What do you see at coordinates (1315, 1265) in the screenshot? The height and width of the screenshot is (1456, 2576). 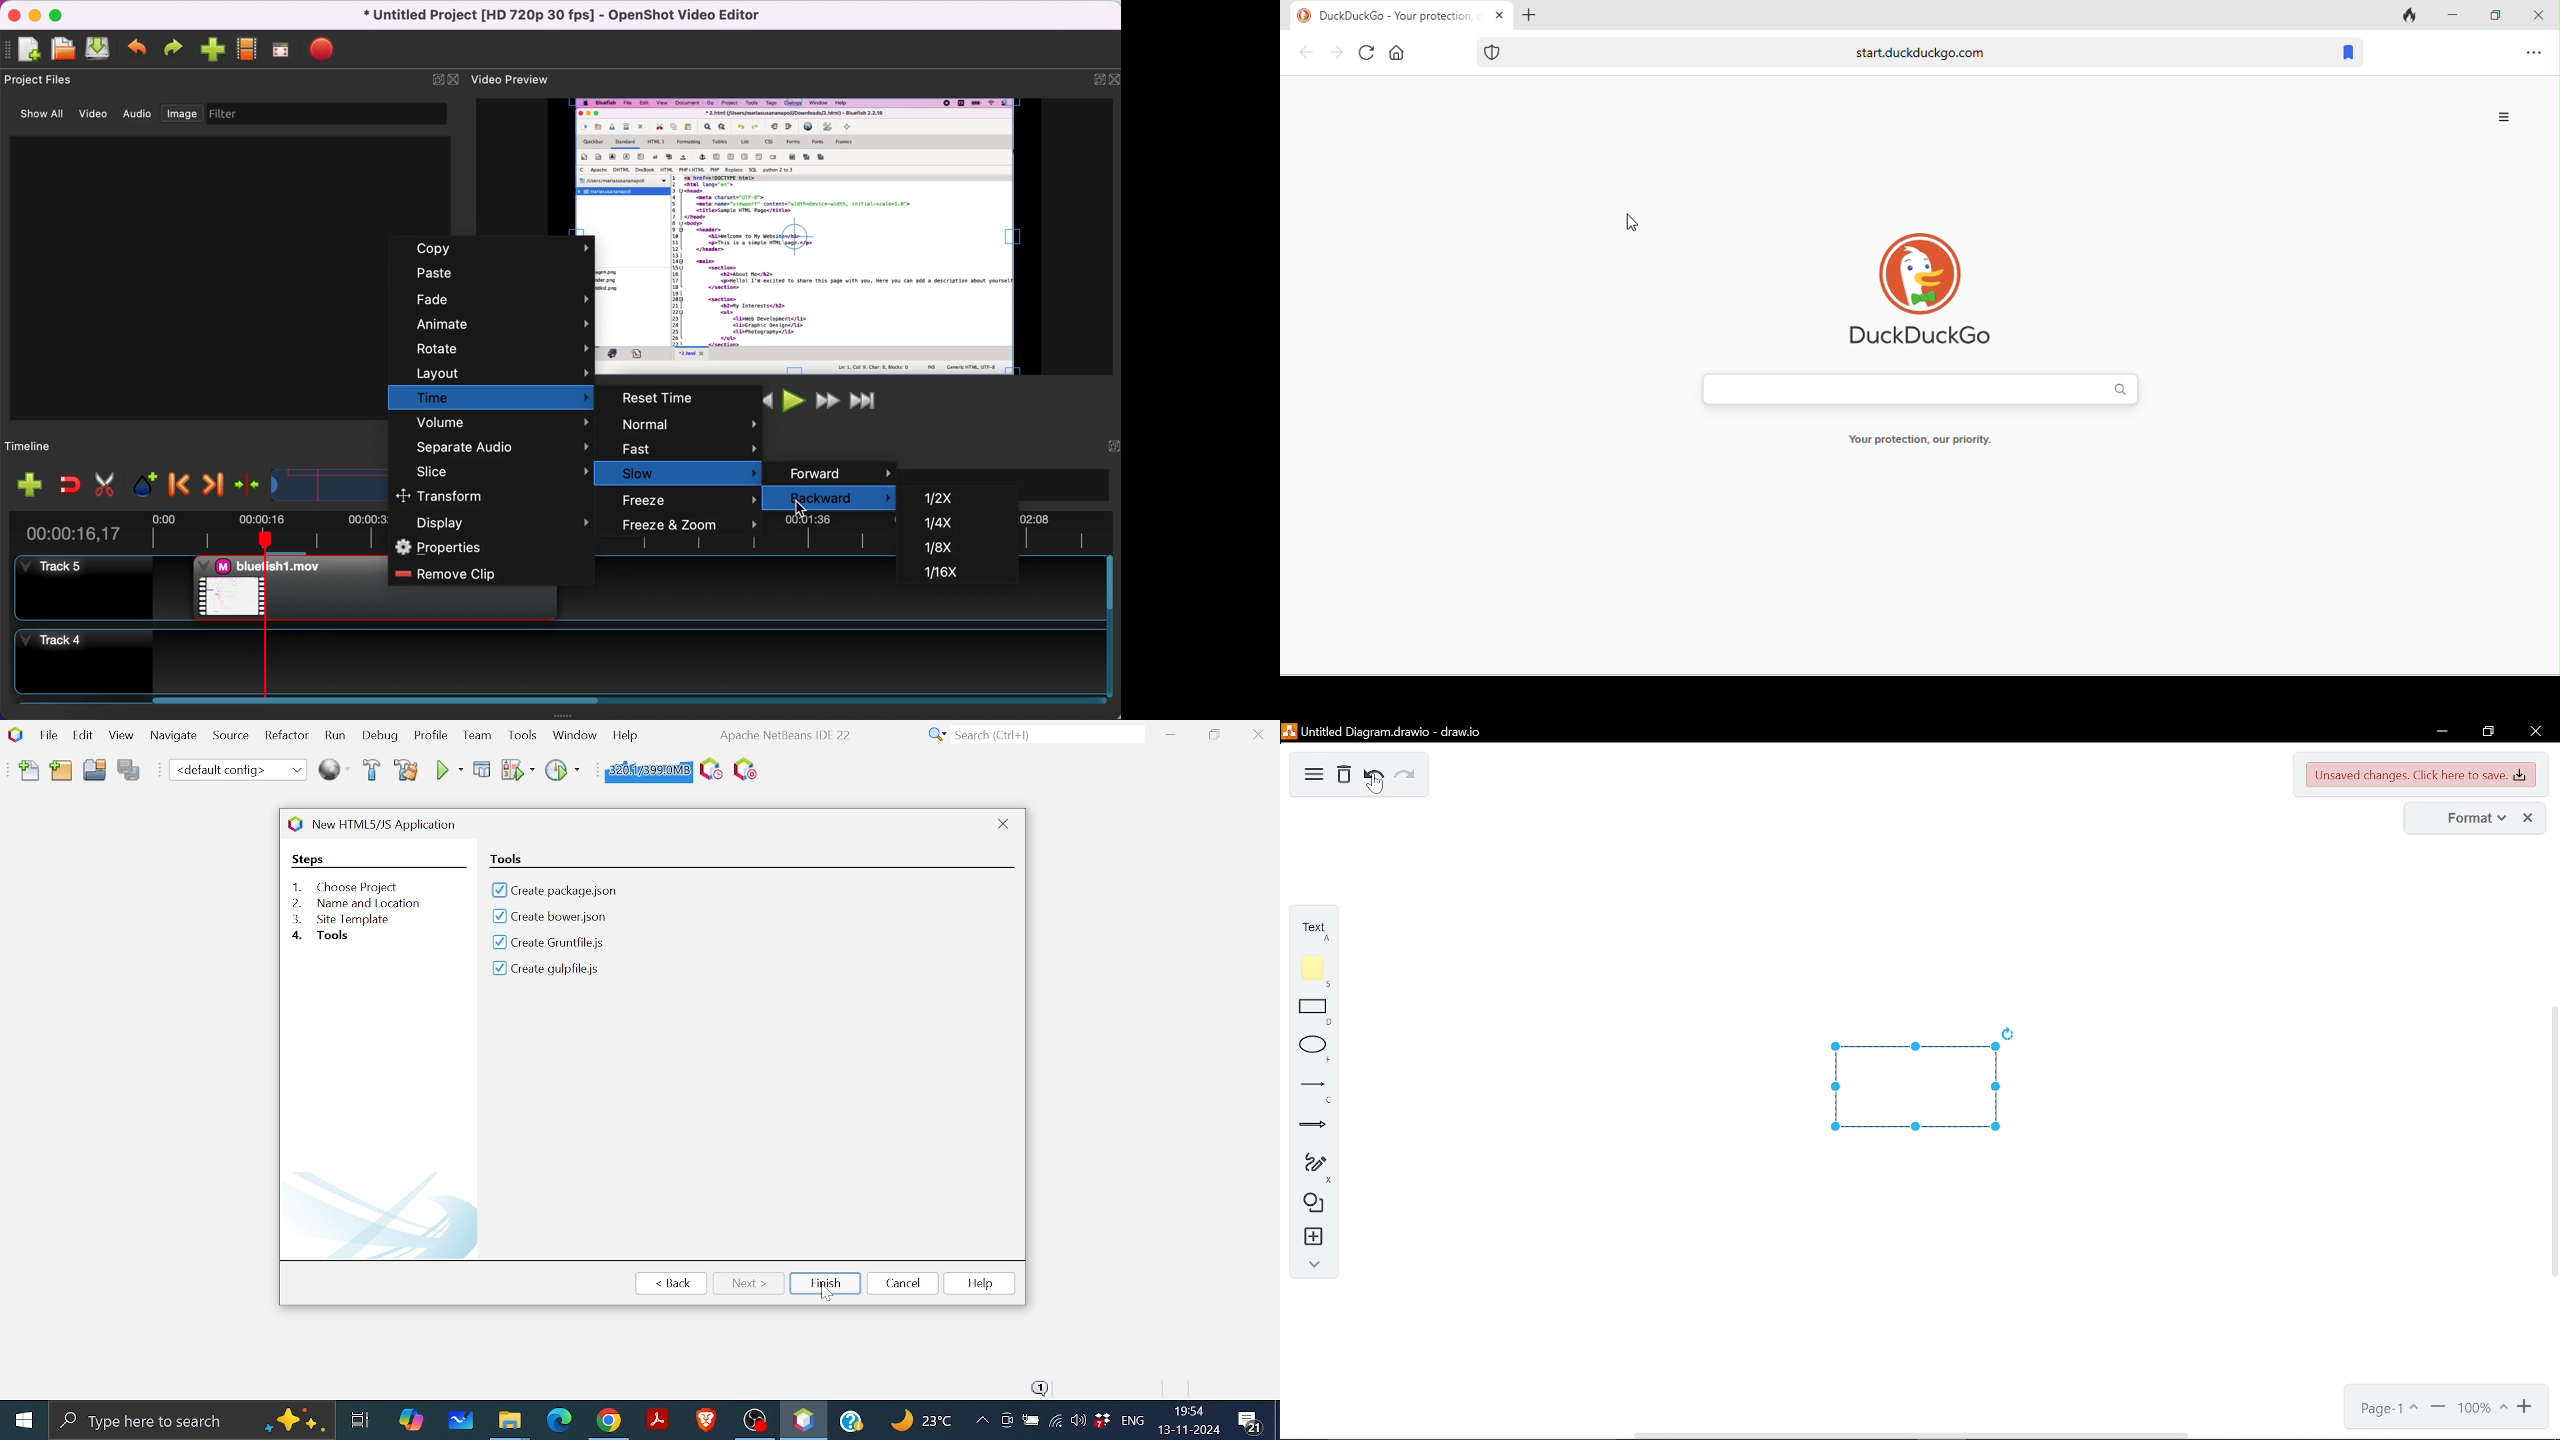 I see `collapse` at bounding box center [1315, 1265].